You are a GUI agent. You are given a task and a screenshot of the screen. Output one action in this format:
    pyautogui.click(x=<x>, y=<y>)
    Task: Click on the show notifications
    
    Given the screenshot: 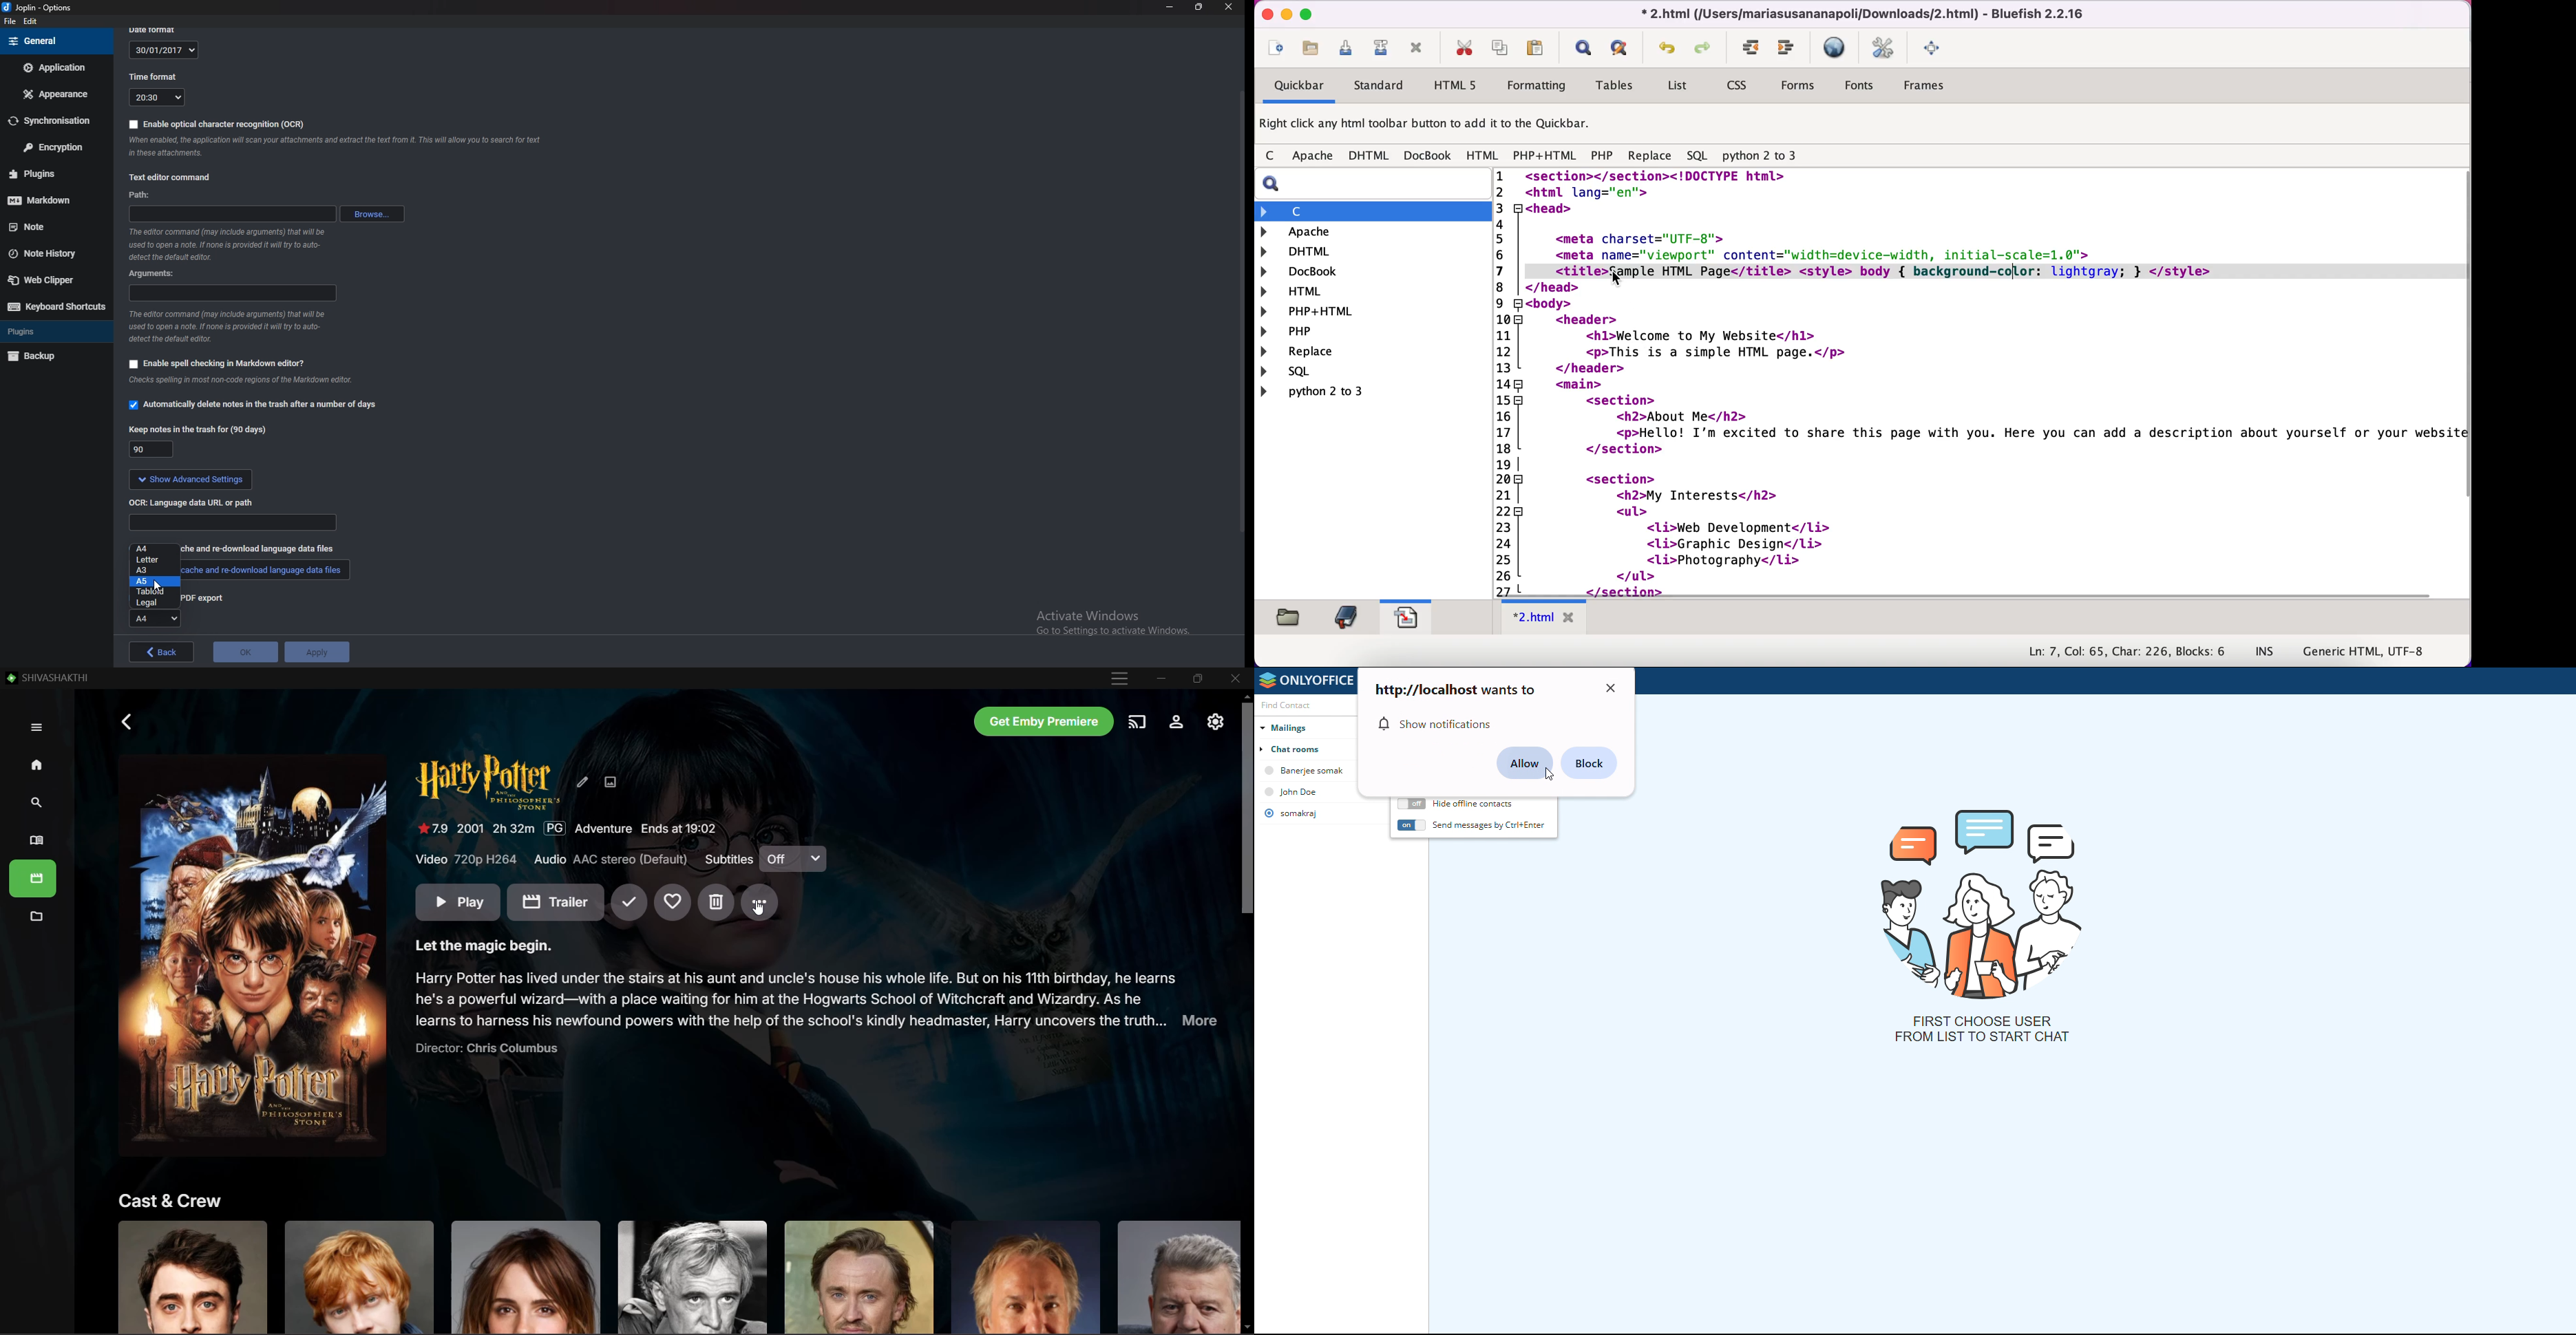 What is the action you would take?
    pyautogui.click(x=1437, y=724)
    